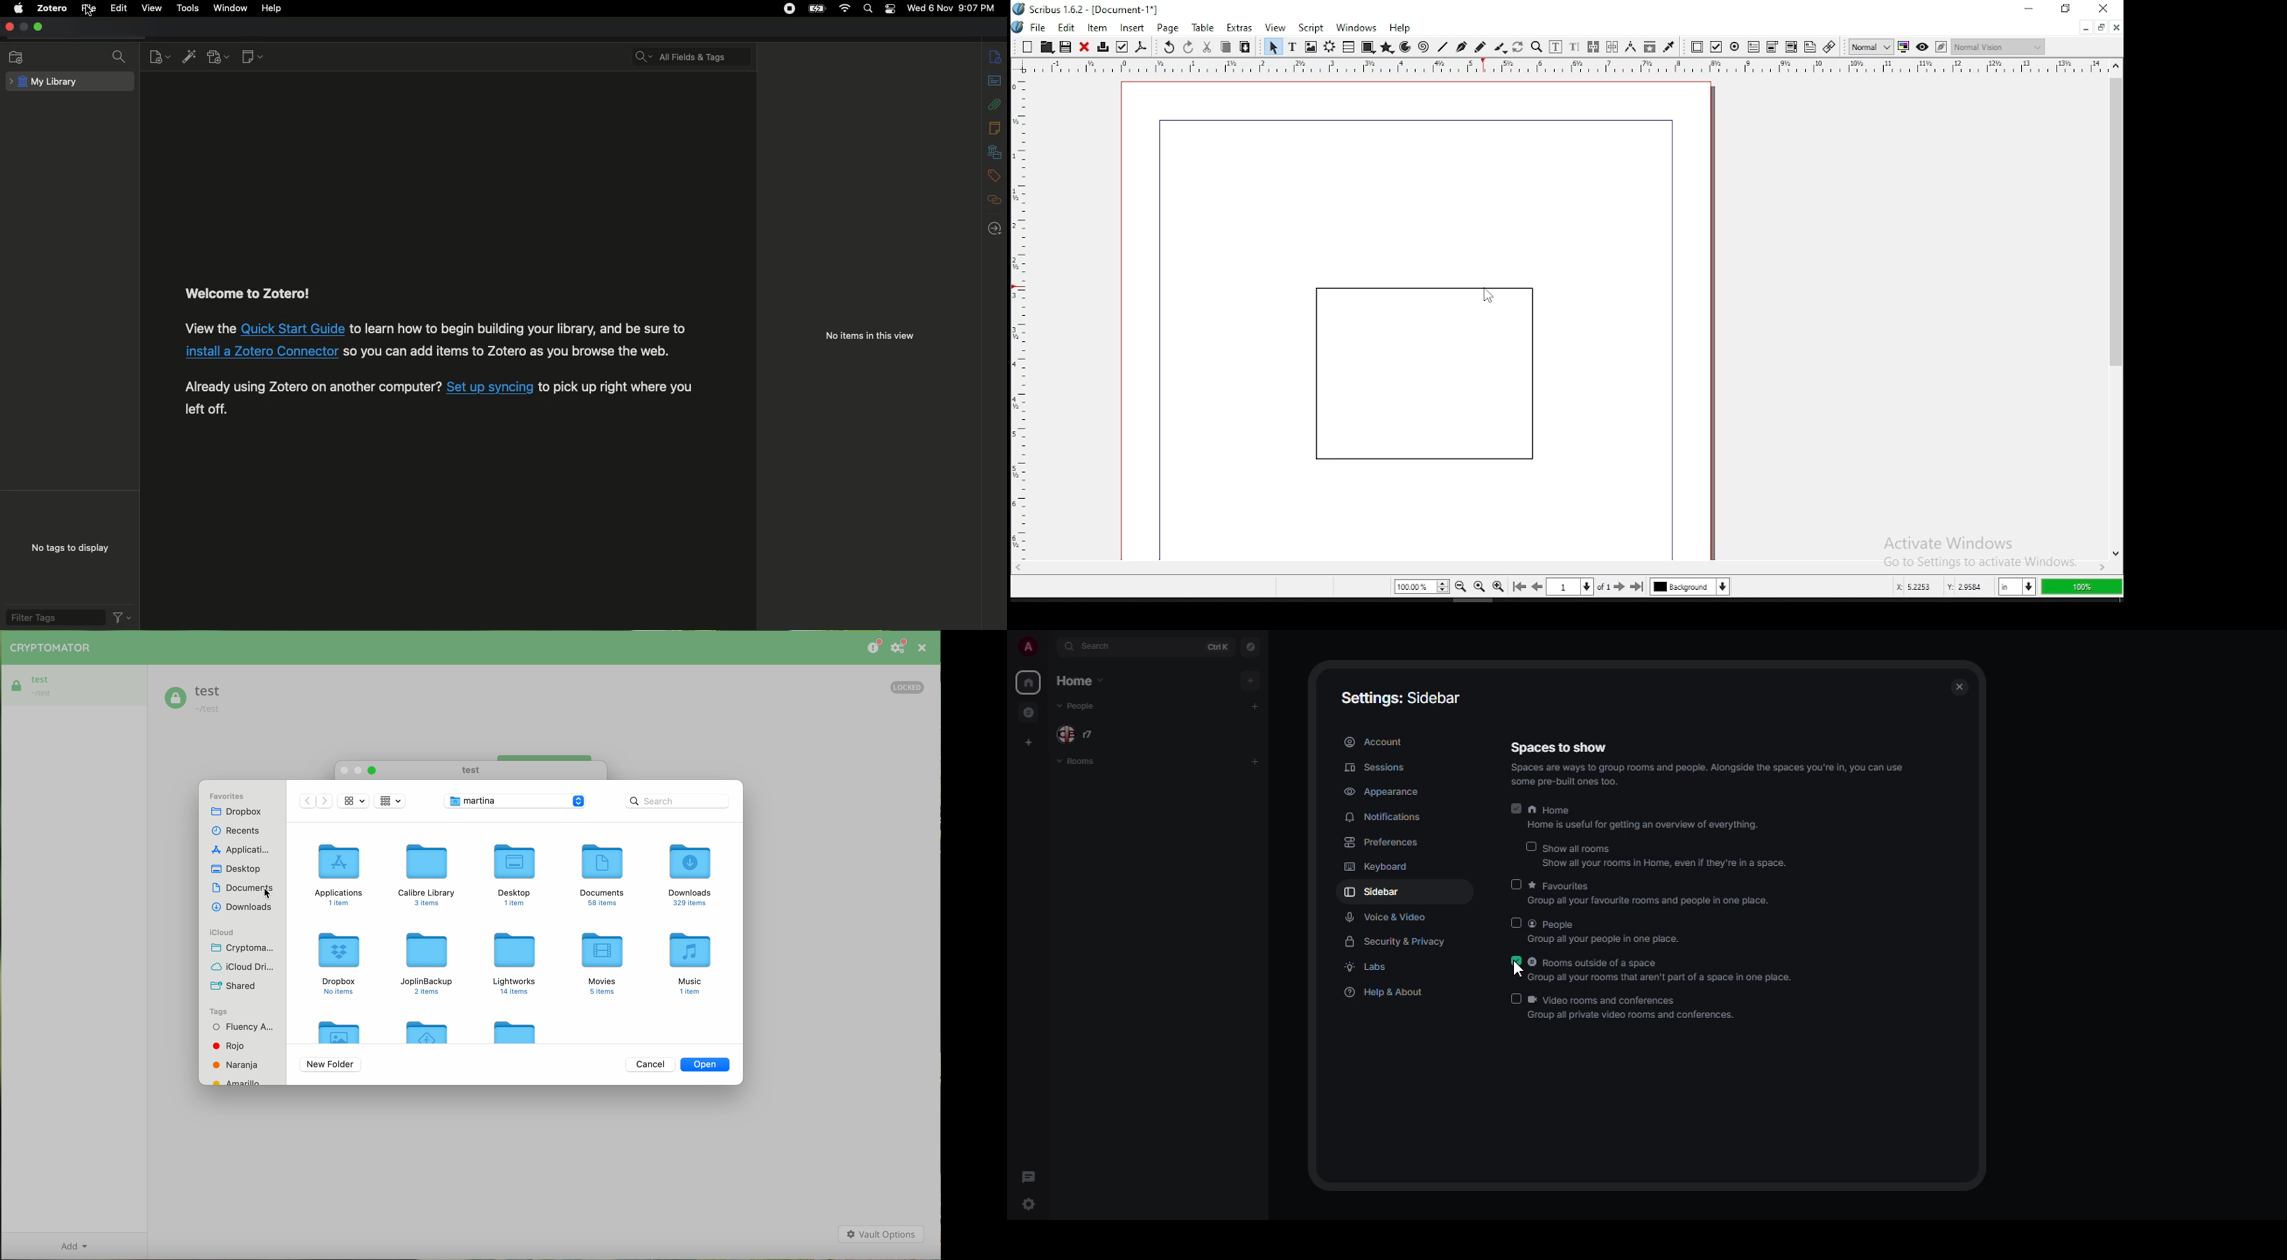 This screenshot has width=2296, height=1260. Describe the element at coordinates (1669, 48) in the screenshot. I see `eyedropper` at that location.